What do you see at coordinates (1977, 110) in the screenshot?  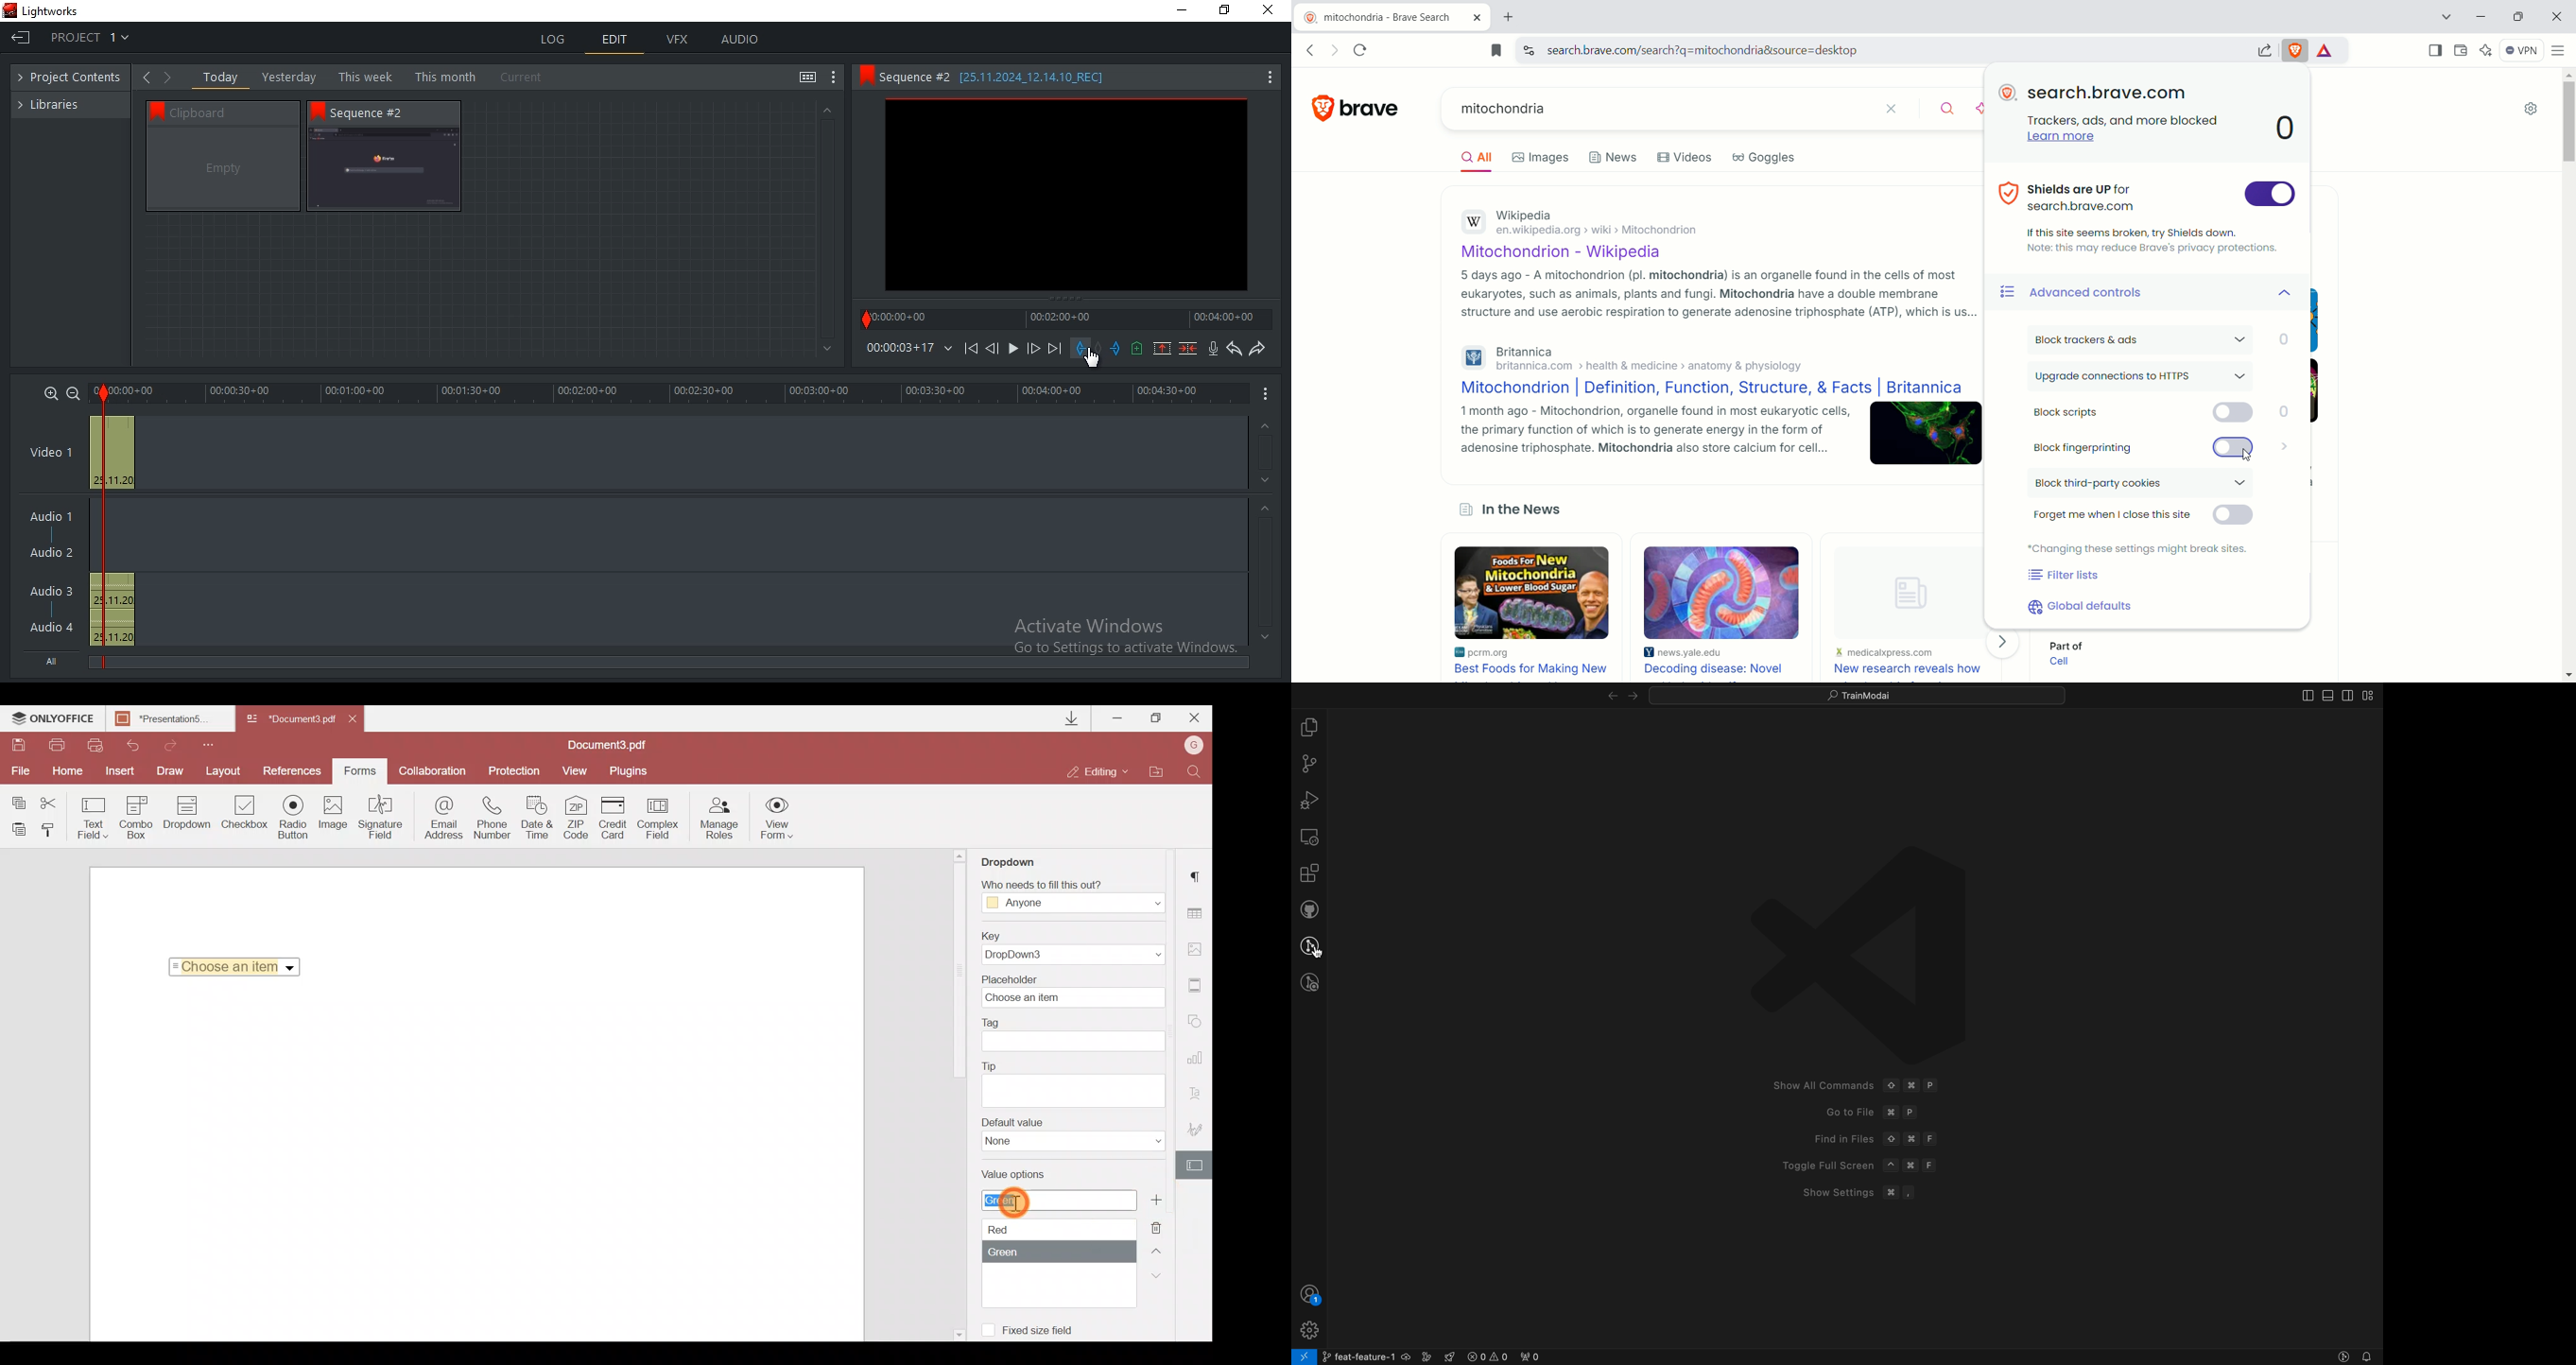 I see `search with AI` at bounding box center [1977, 110].